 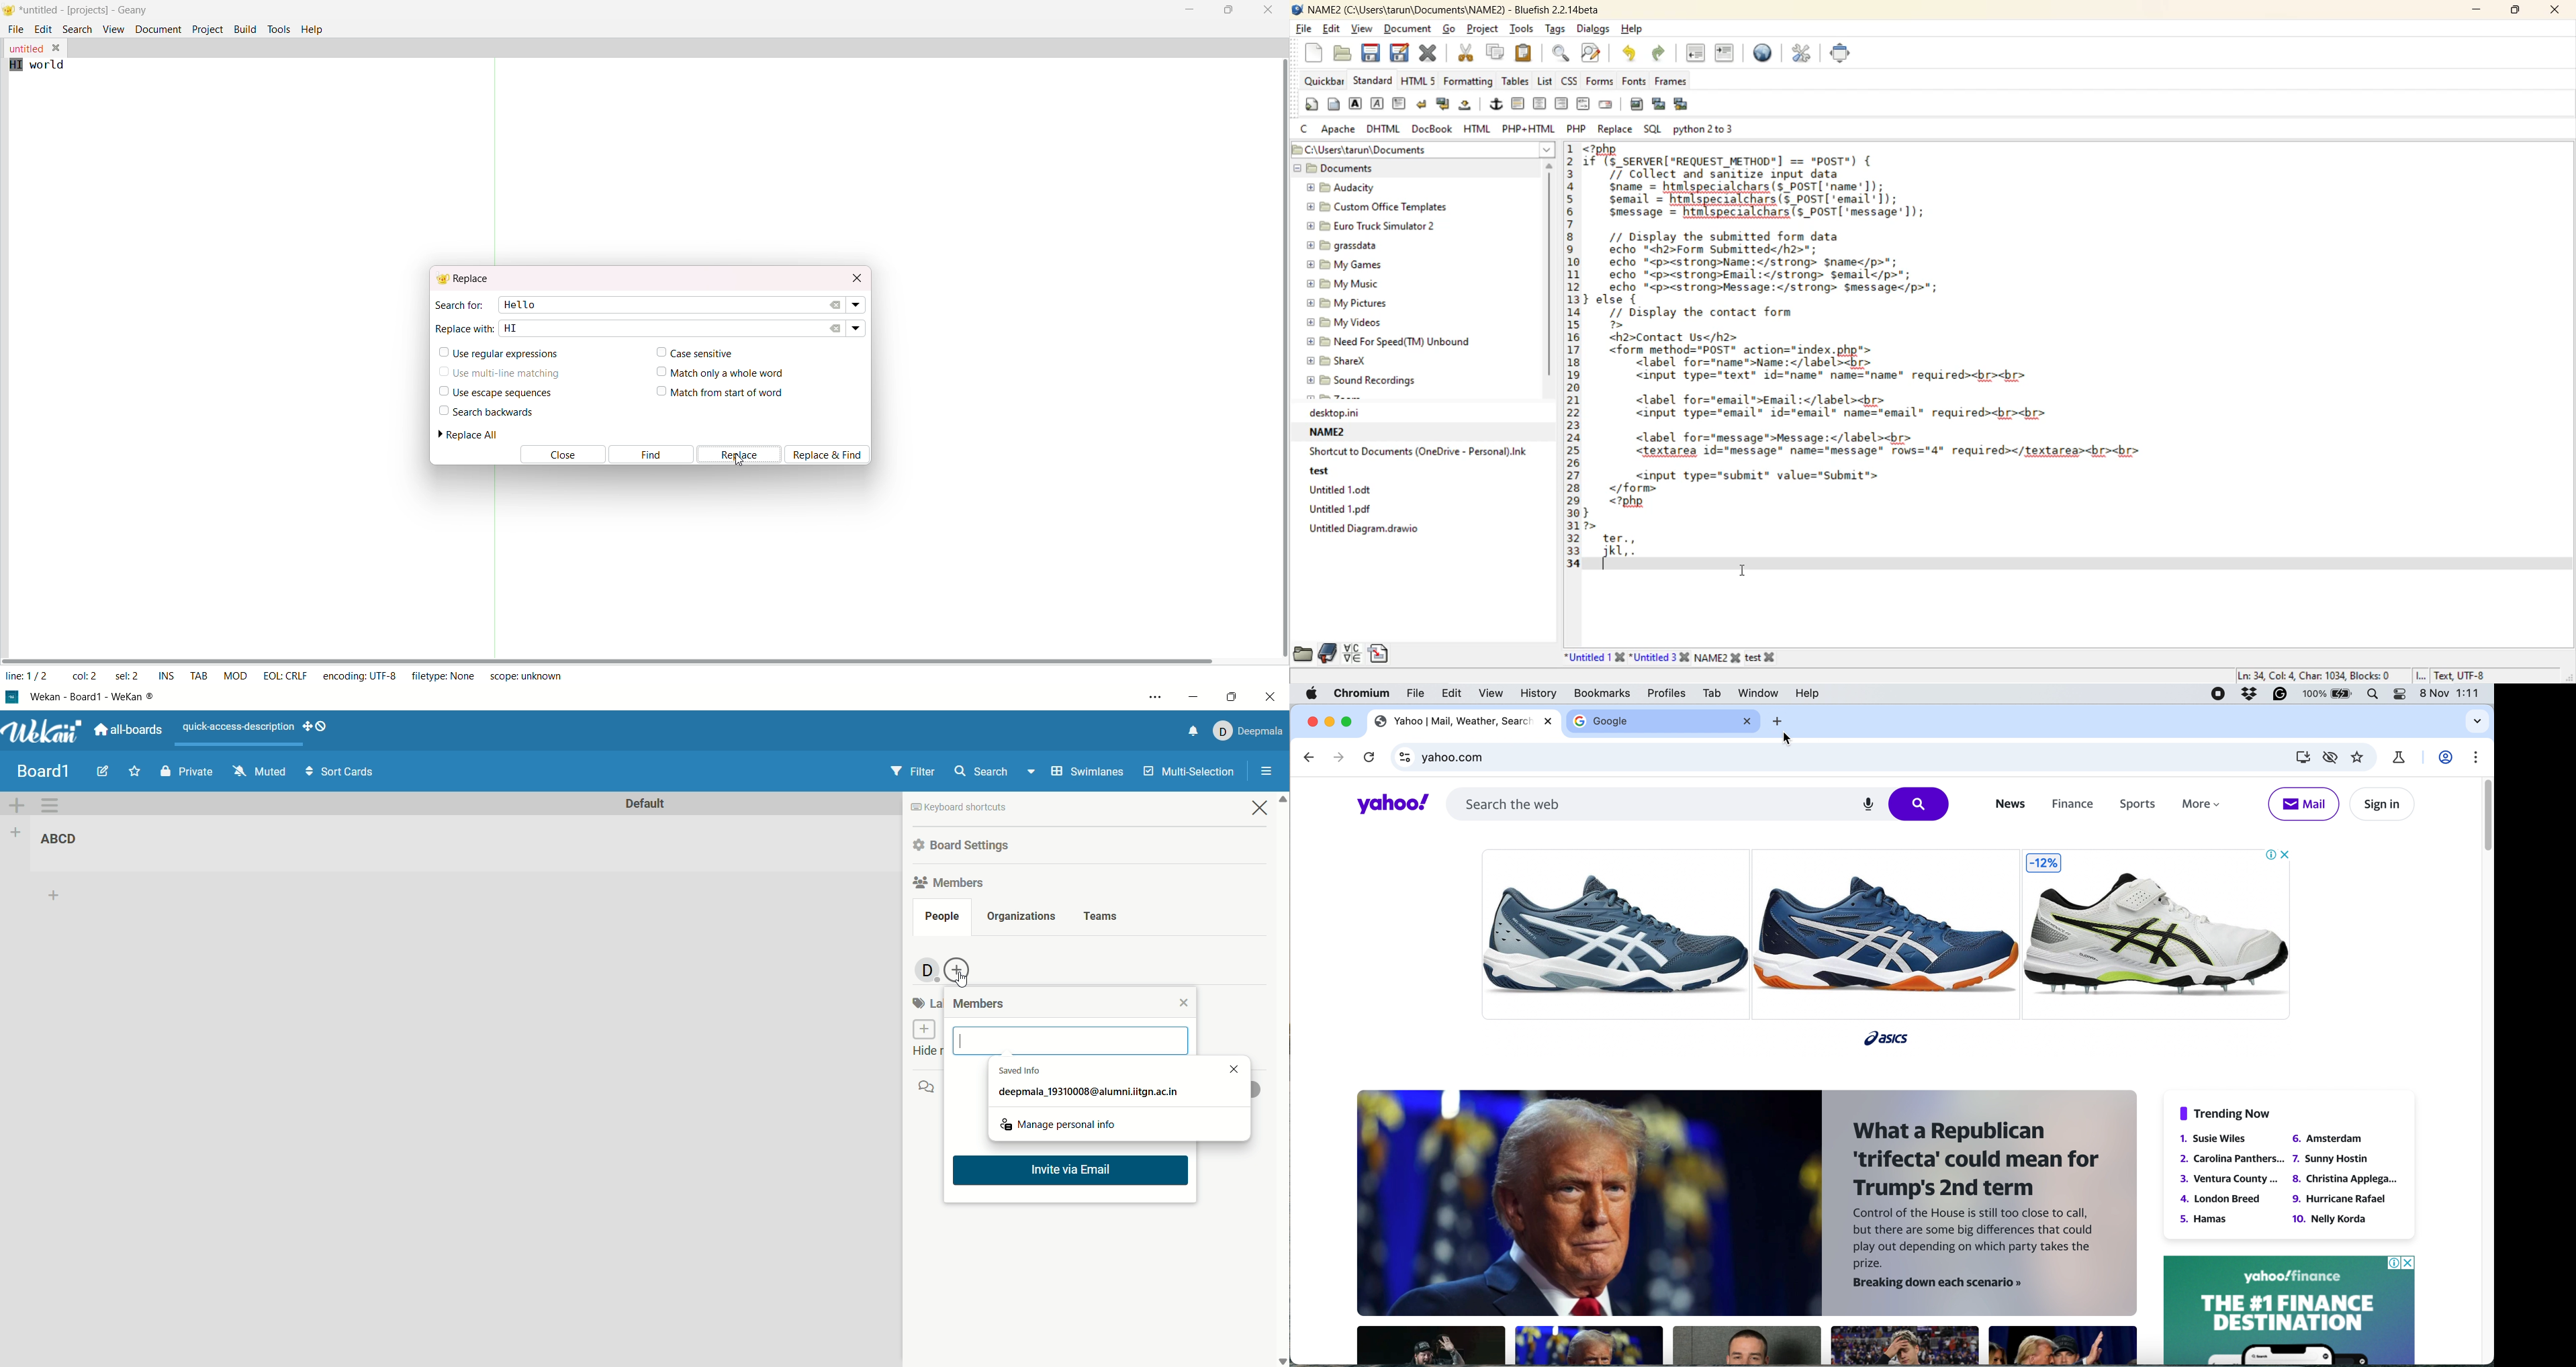 What do you see at coordinates (1381, 655) in the screenshot?
I see `snippets` at bounding box center [1381, 655].